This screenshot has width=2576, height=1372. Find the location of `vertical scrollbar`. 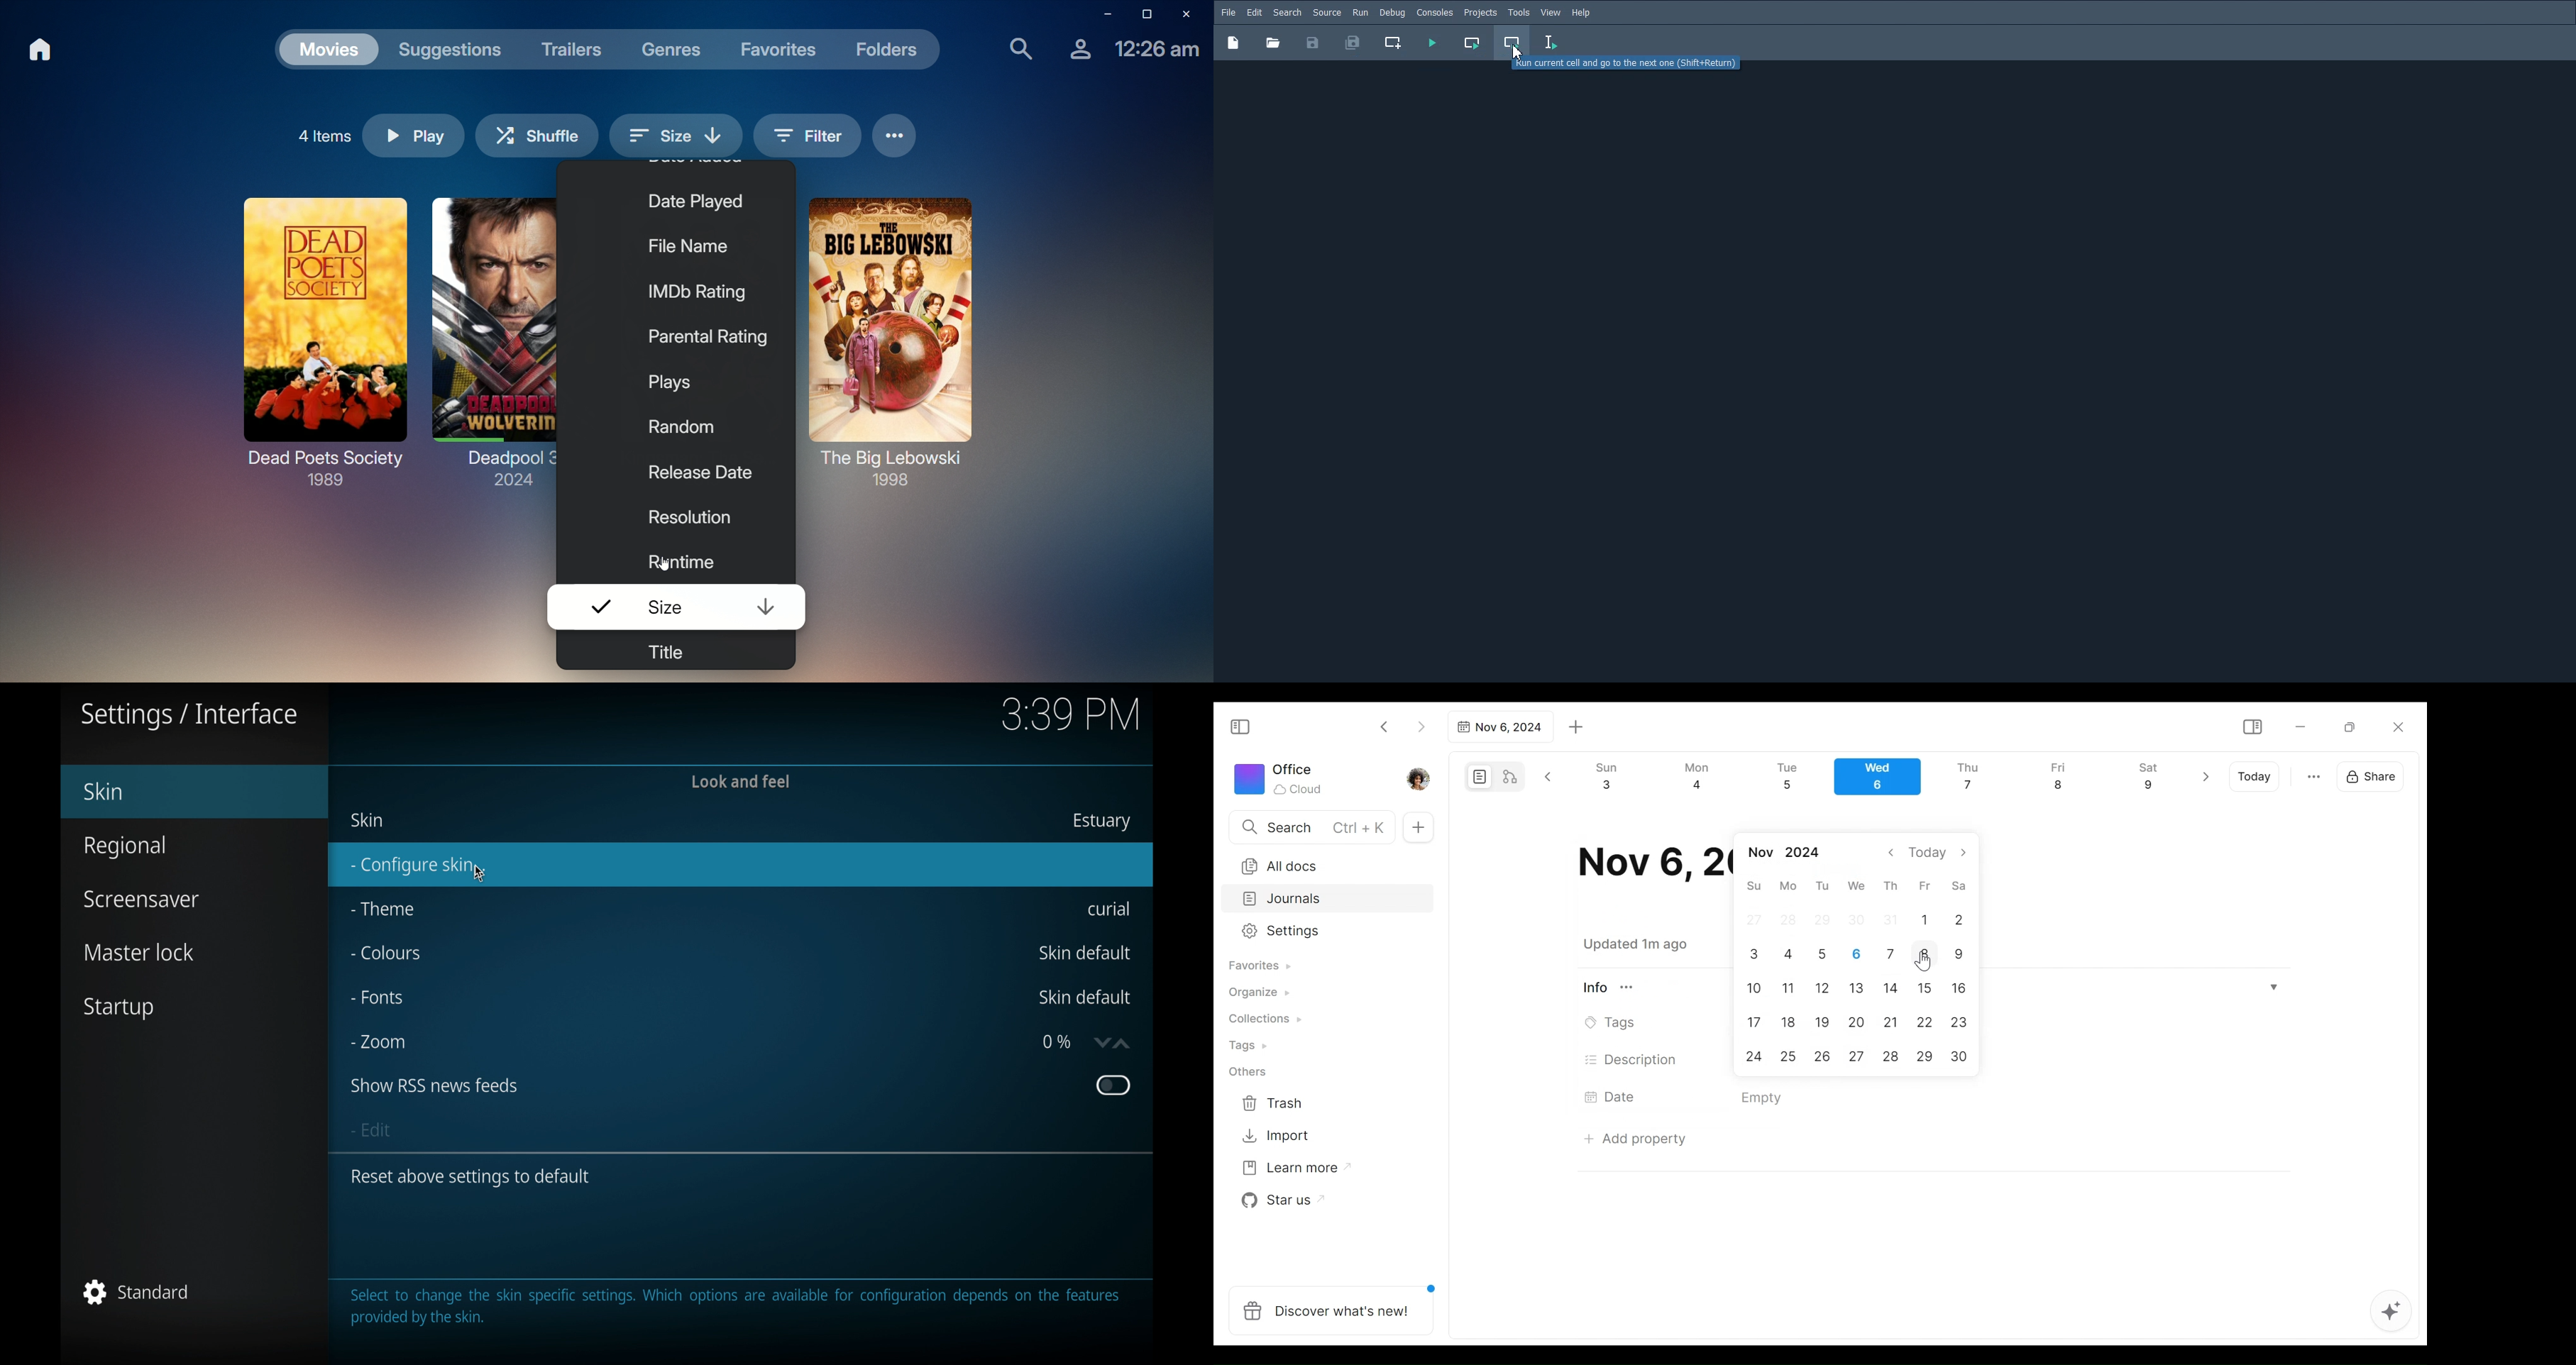

vertical scrollbar is located at coordinates (2415, 1041).